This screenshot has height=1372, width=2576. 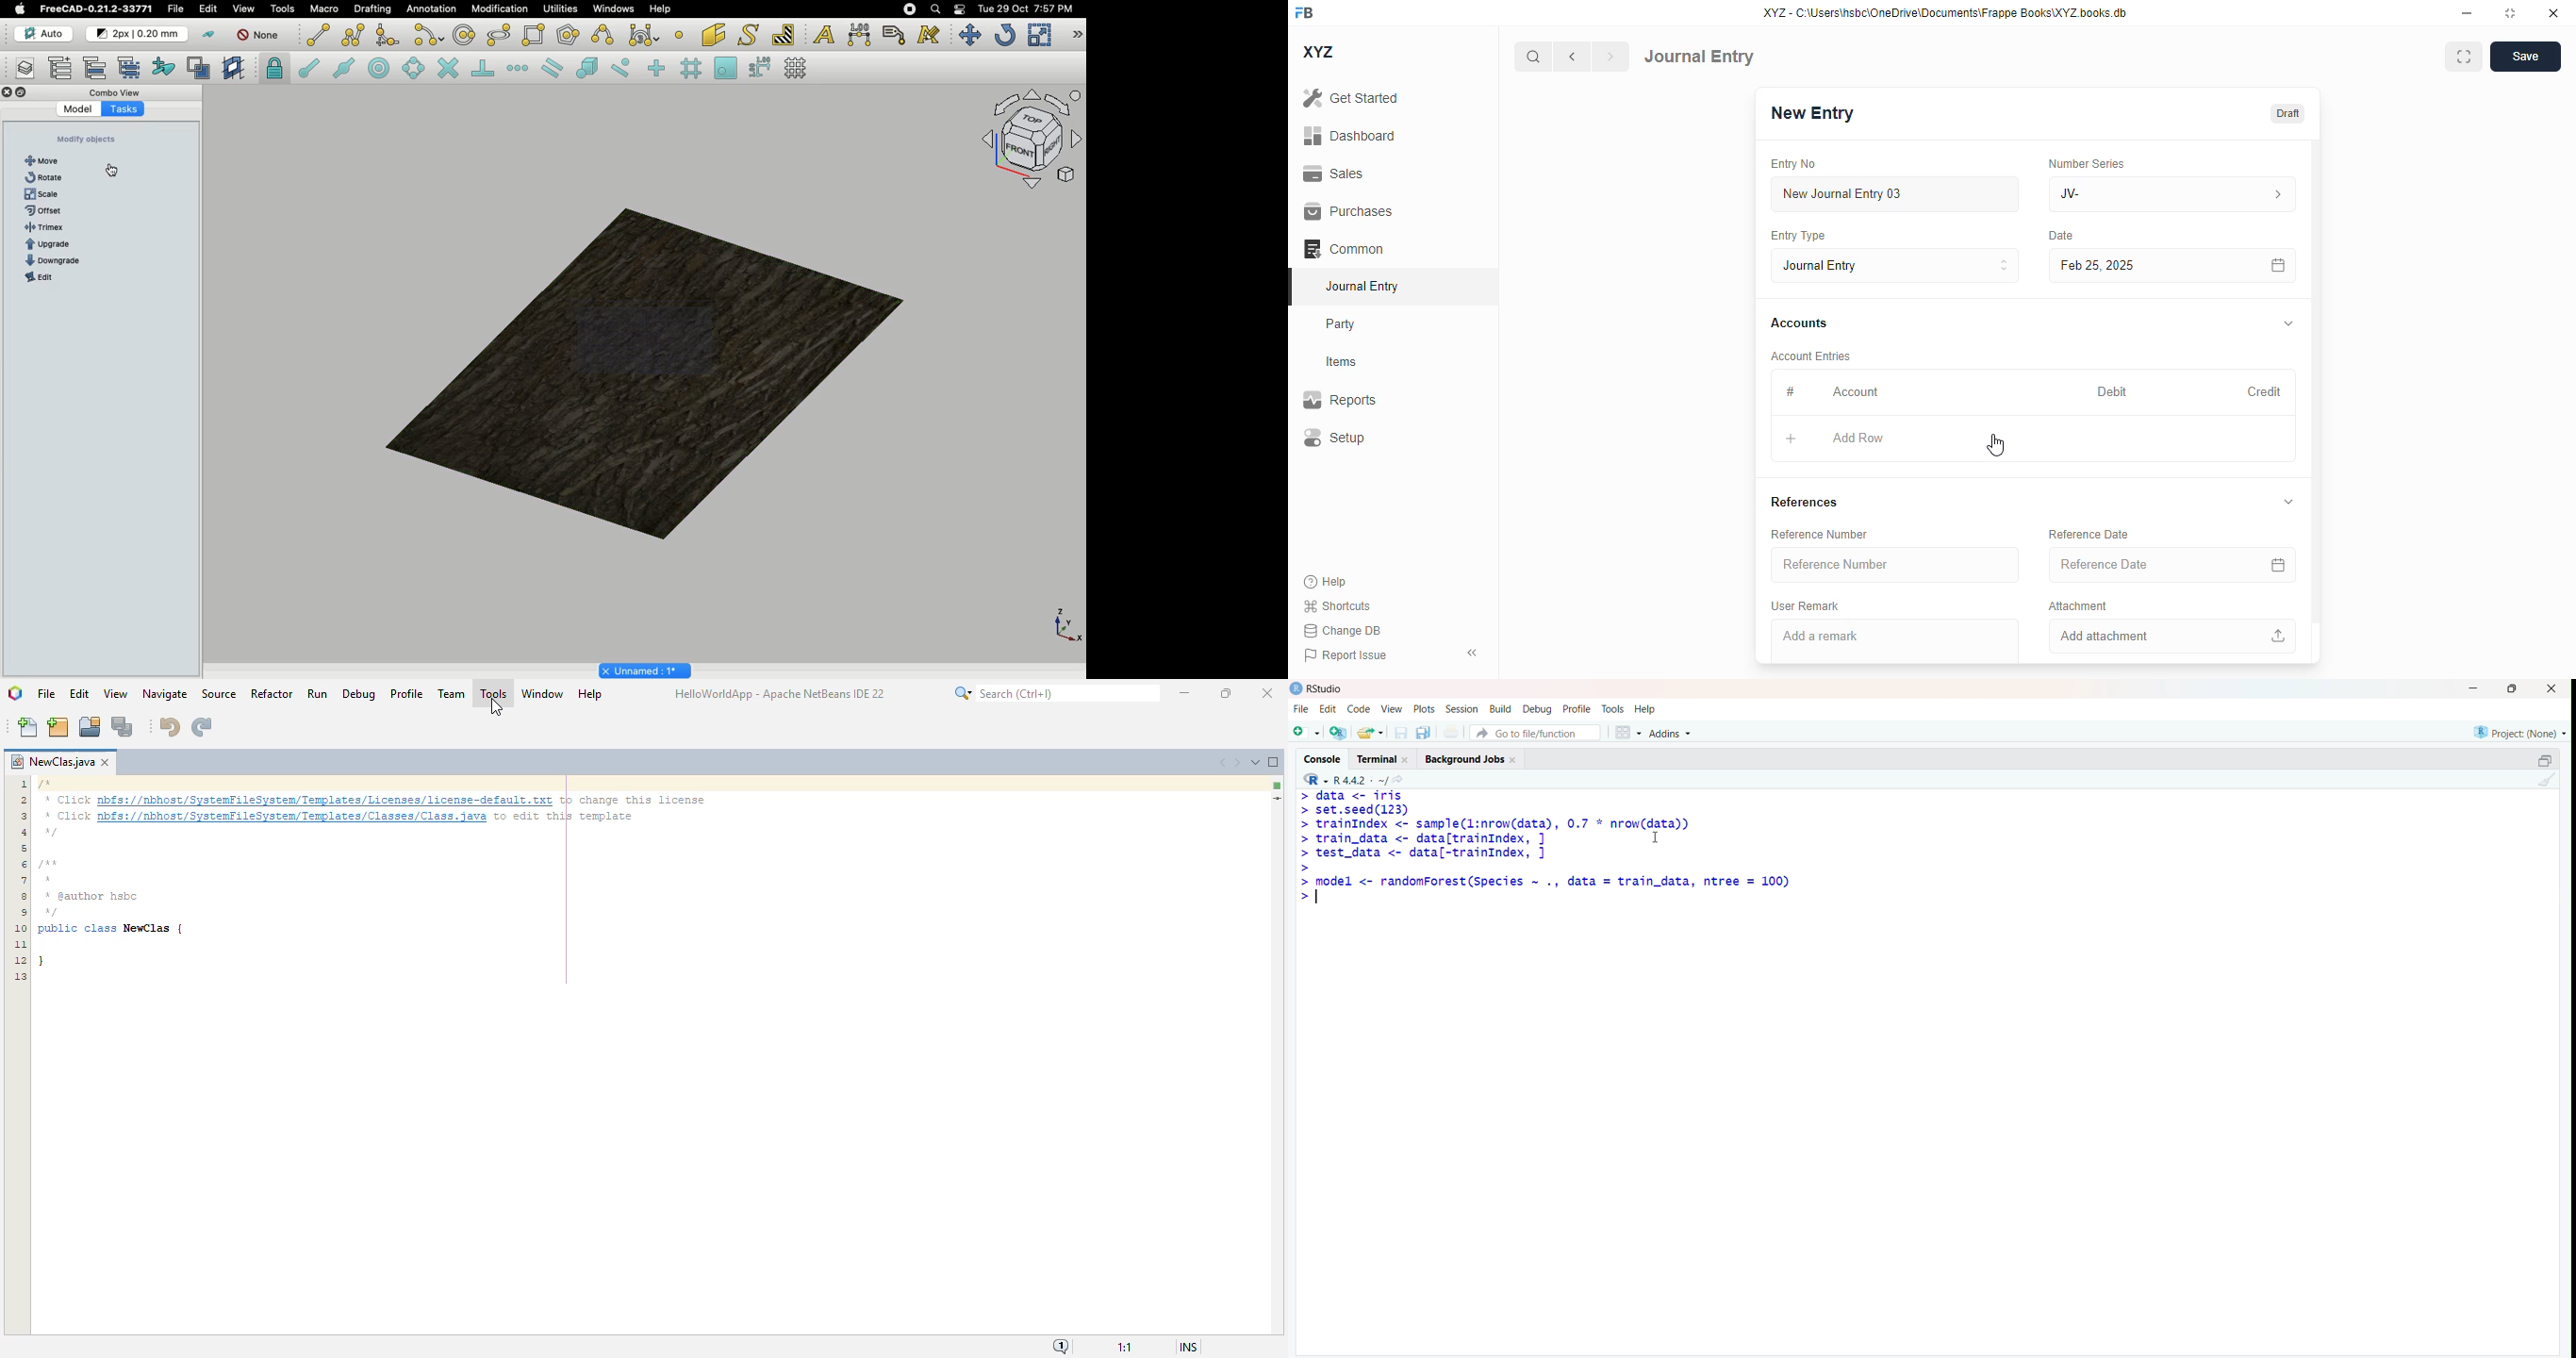 I want to click on Close, so click(x=2553, y=690).